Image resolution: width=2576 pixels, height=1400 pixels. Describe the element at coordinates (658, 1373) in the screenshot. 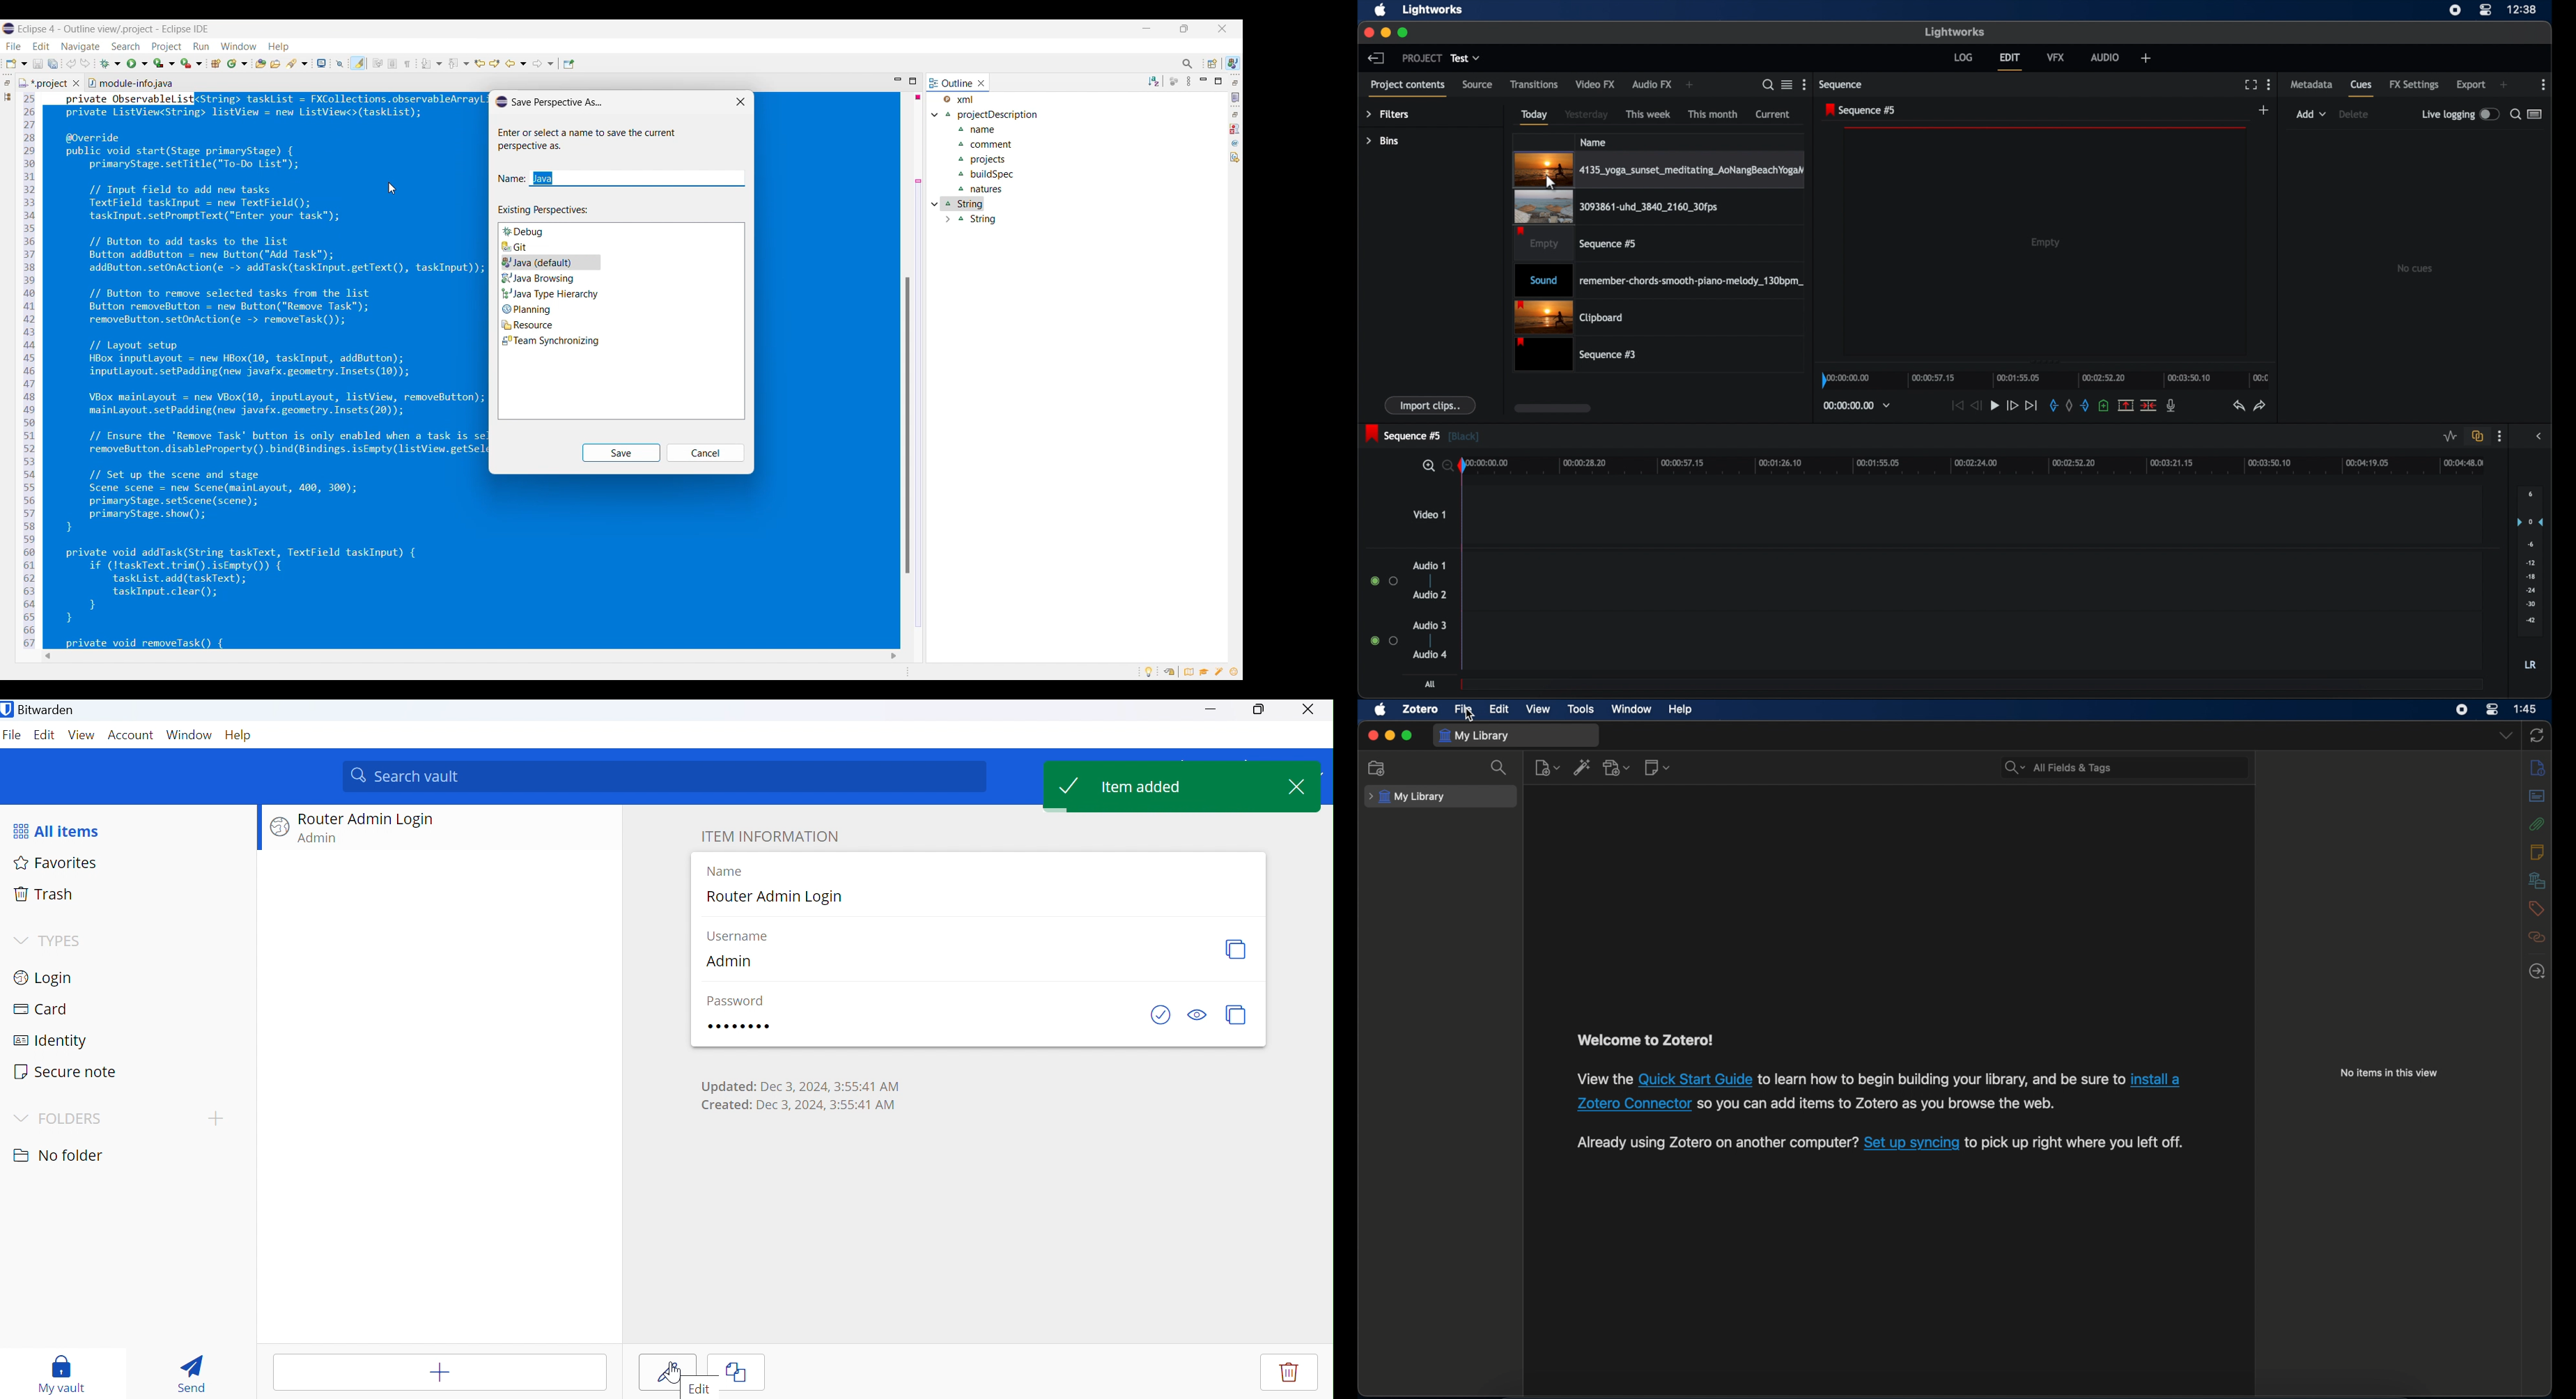

I see `edit` at that location.